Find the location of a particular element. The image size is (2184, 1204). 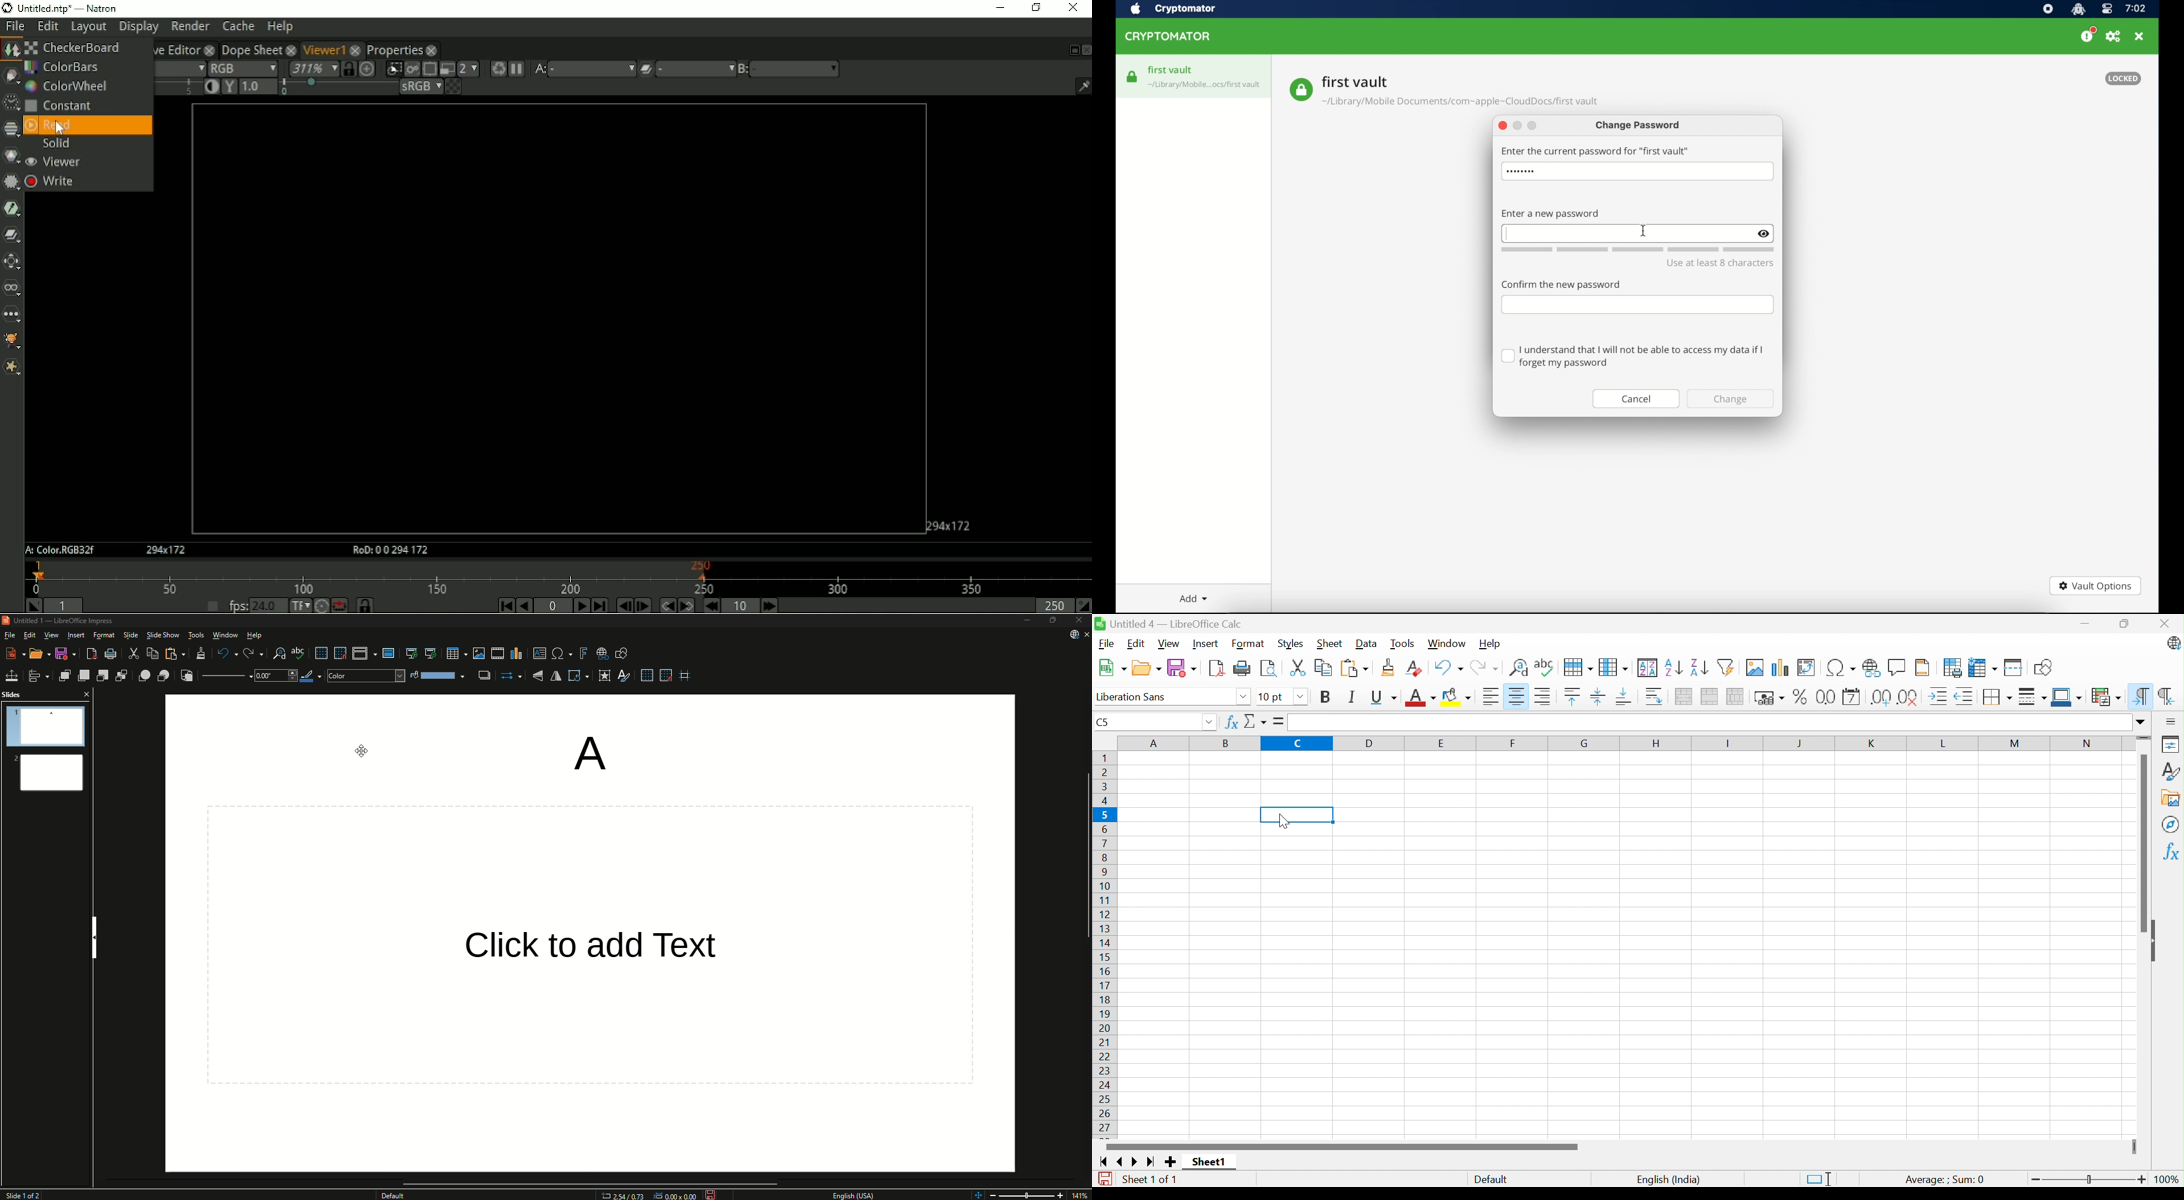

Split Window is located at coordinates (2014, 667).